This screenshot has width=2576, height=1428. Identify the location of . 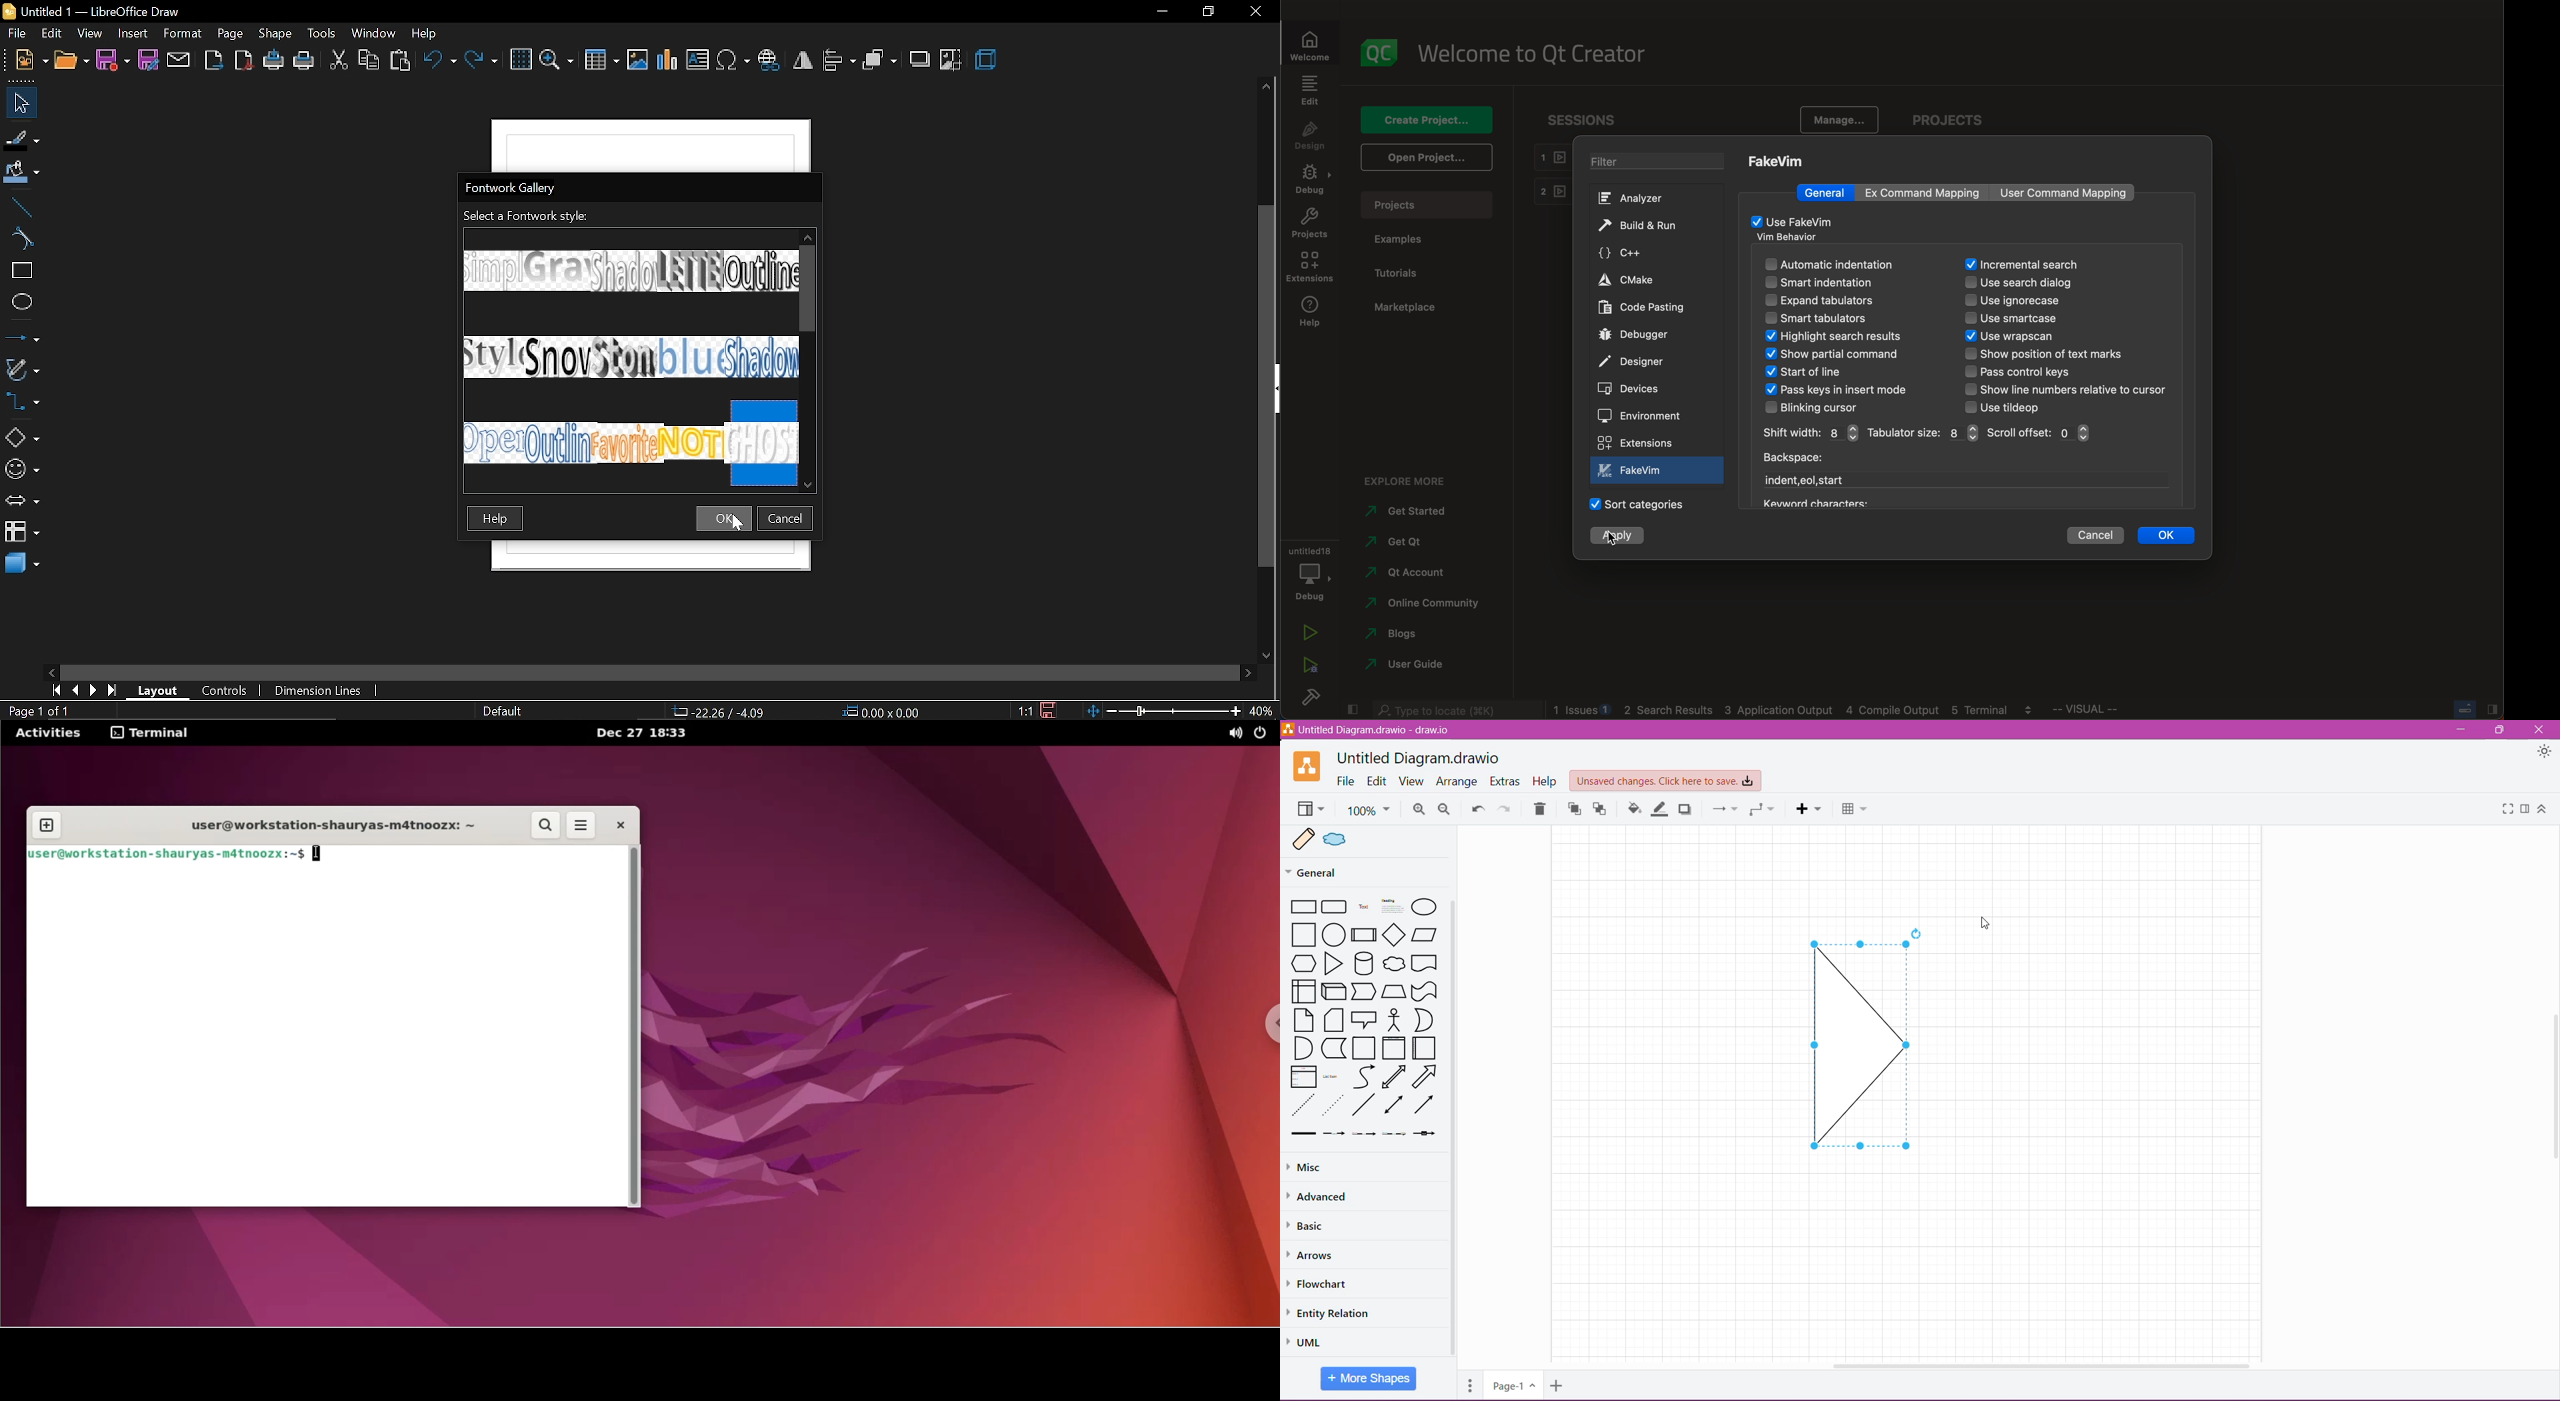
(1581, 708).